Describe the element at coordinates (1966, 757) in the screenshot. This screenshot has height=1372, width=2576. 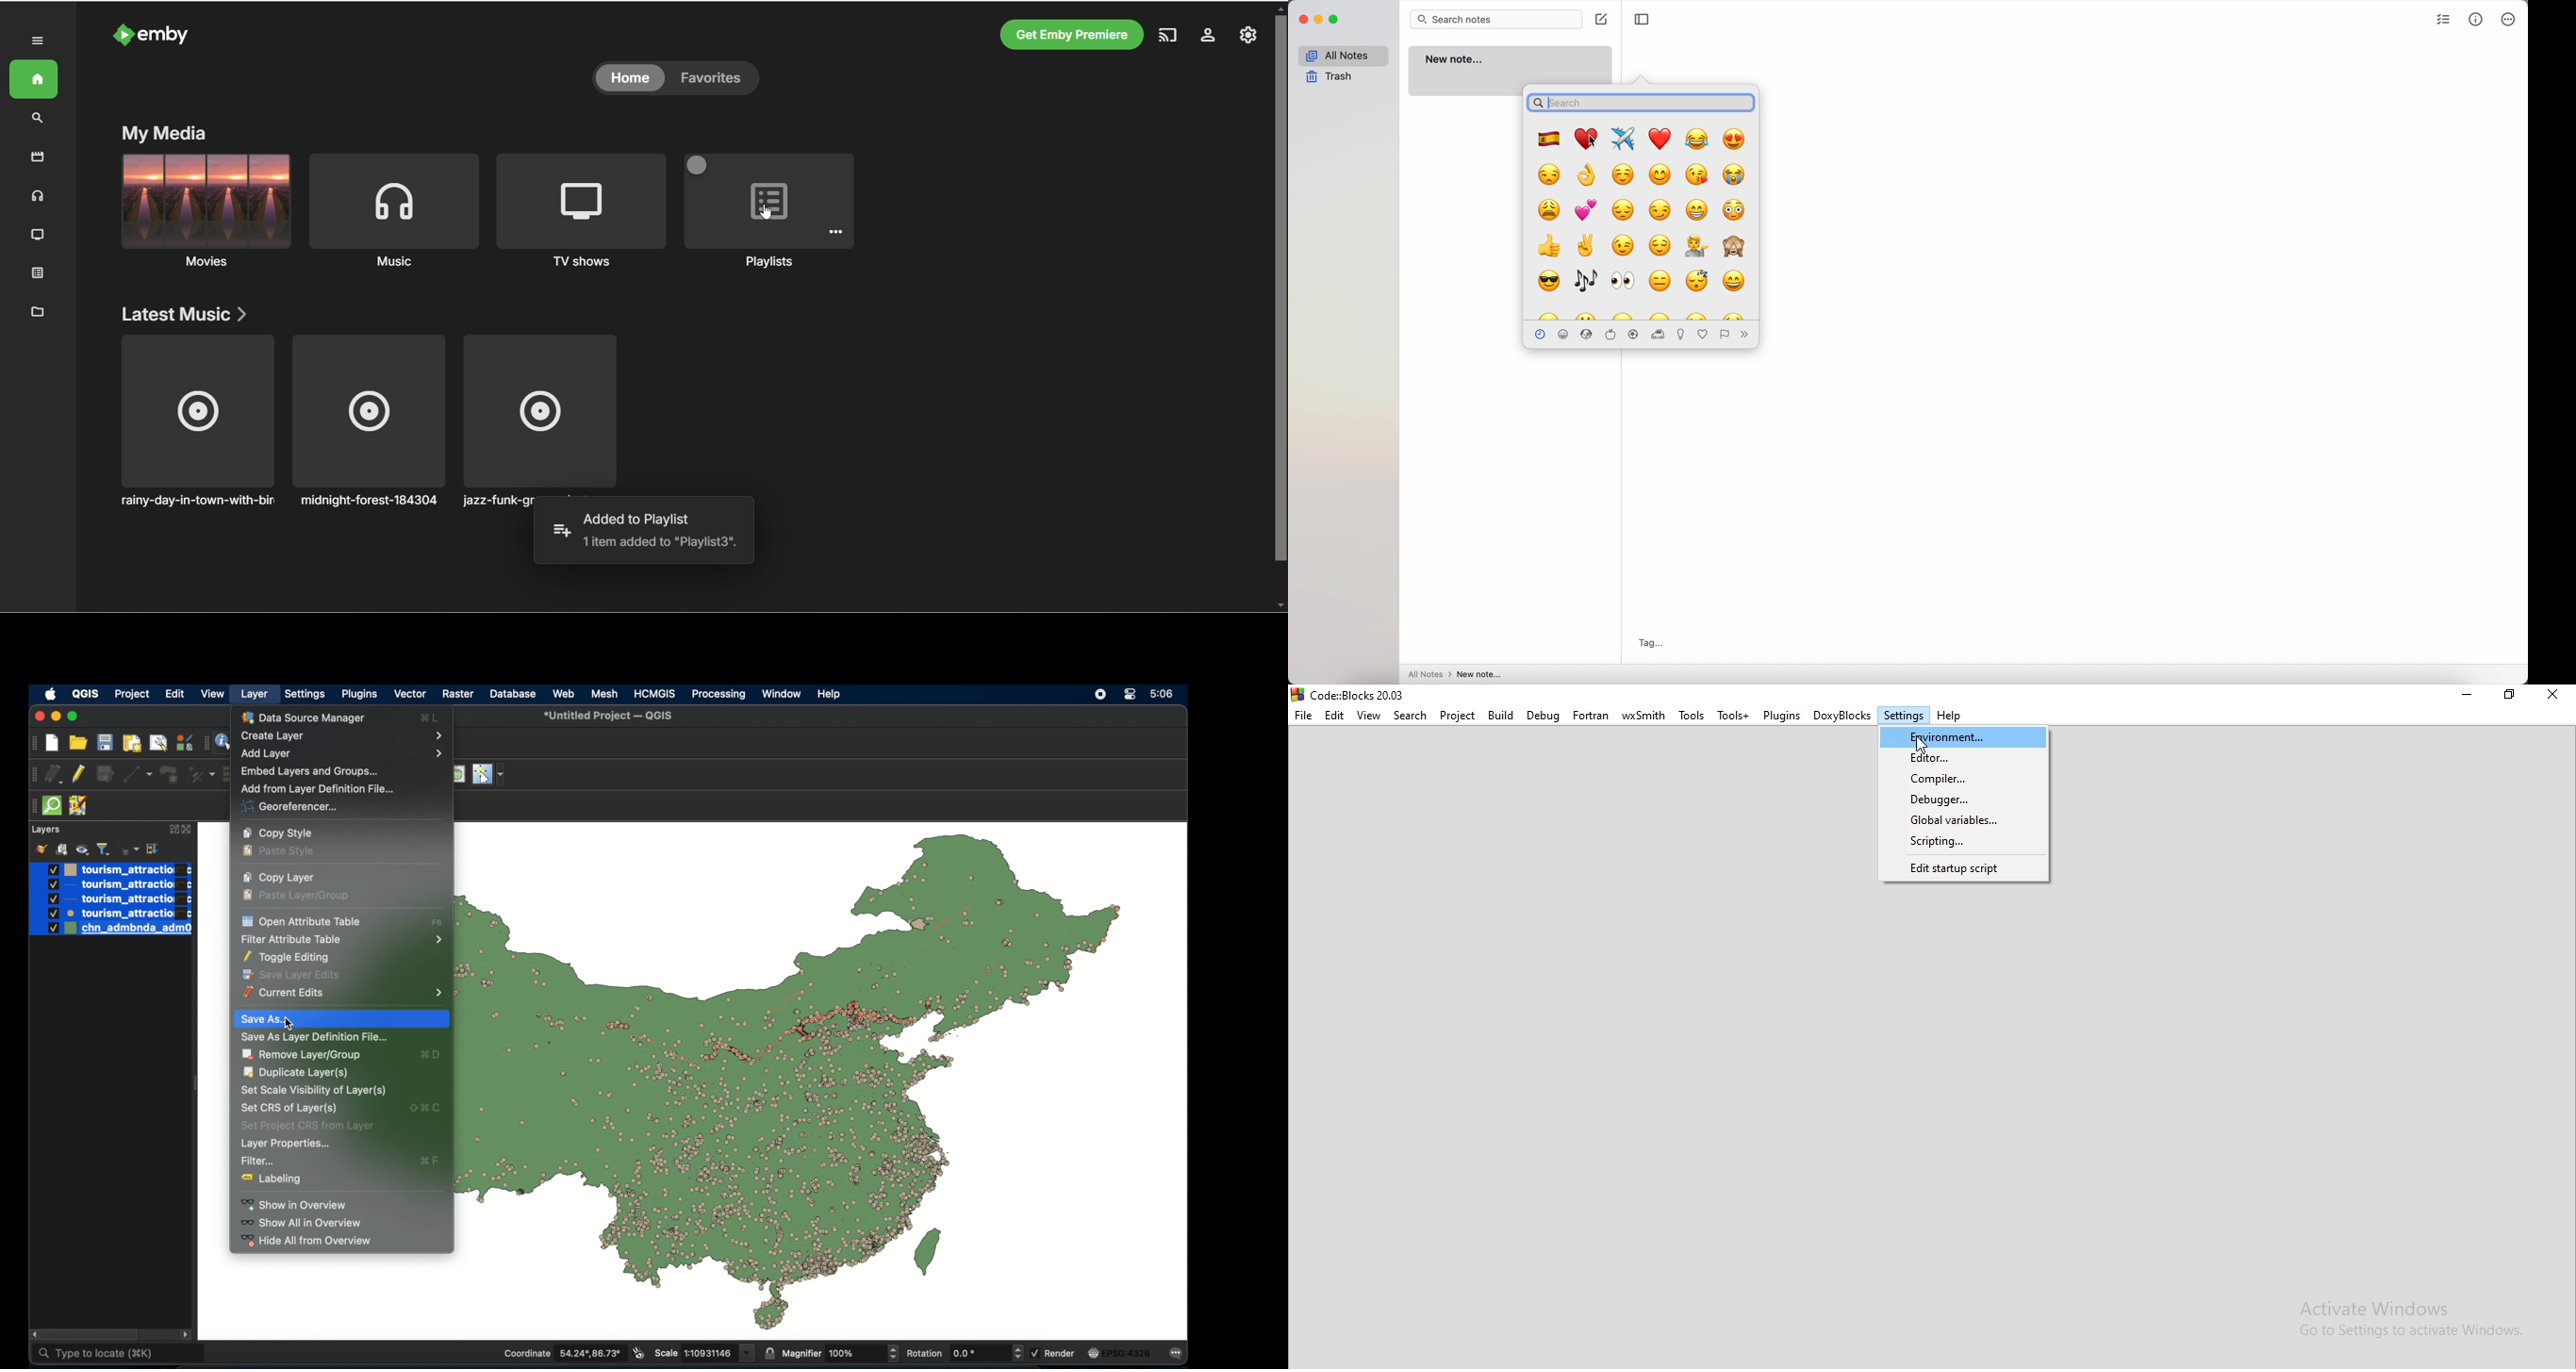
I see `Editior` at that location.